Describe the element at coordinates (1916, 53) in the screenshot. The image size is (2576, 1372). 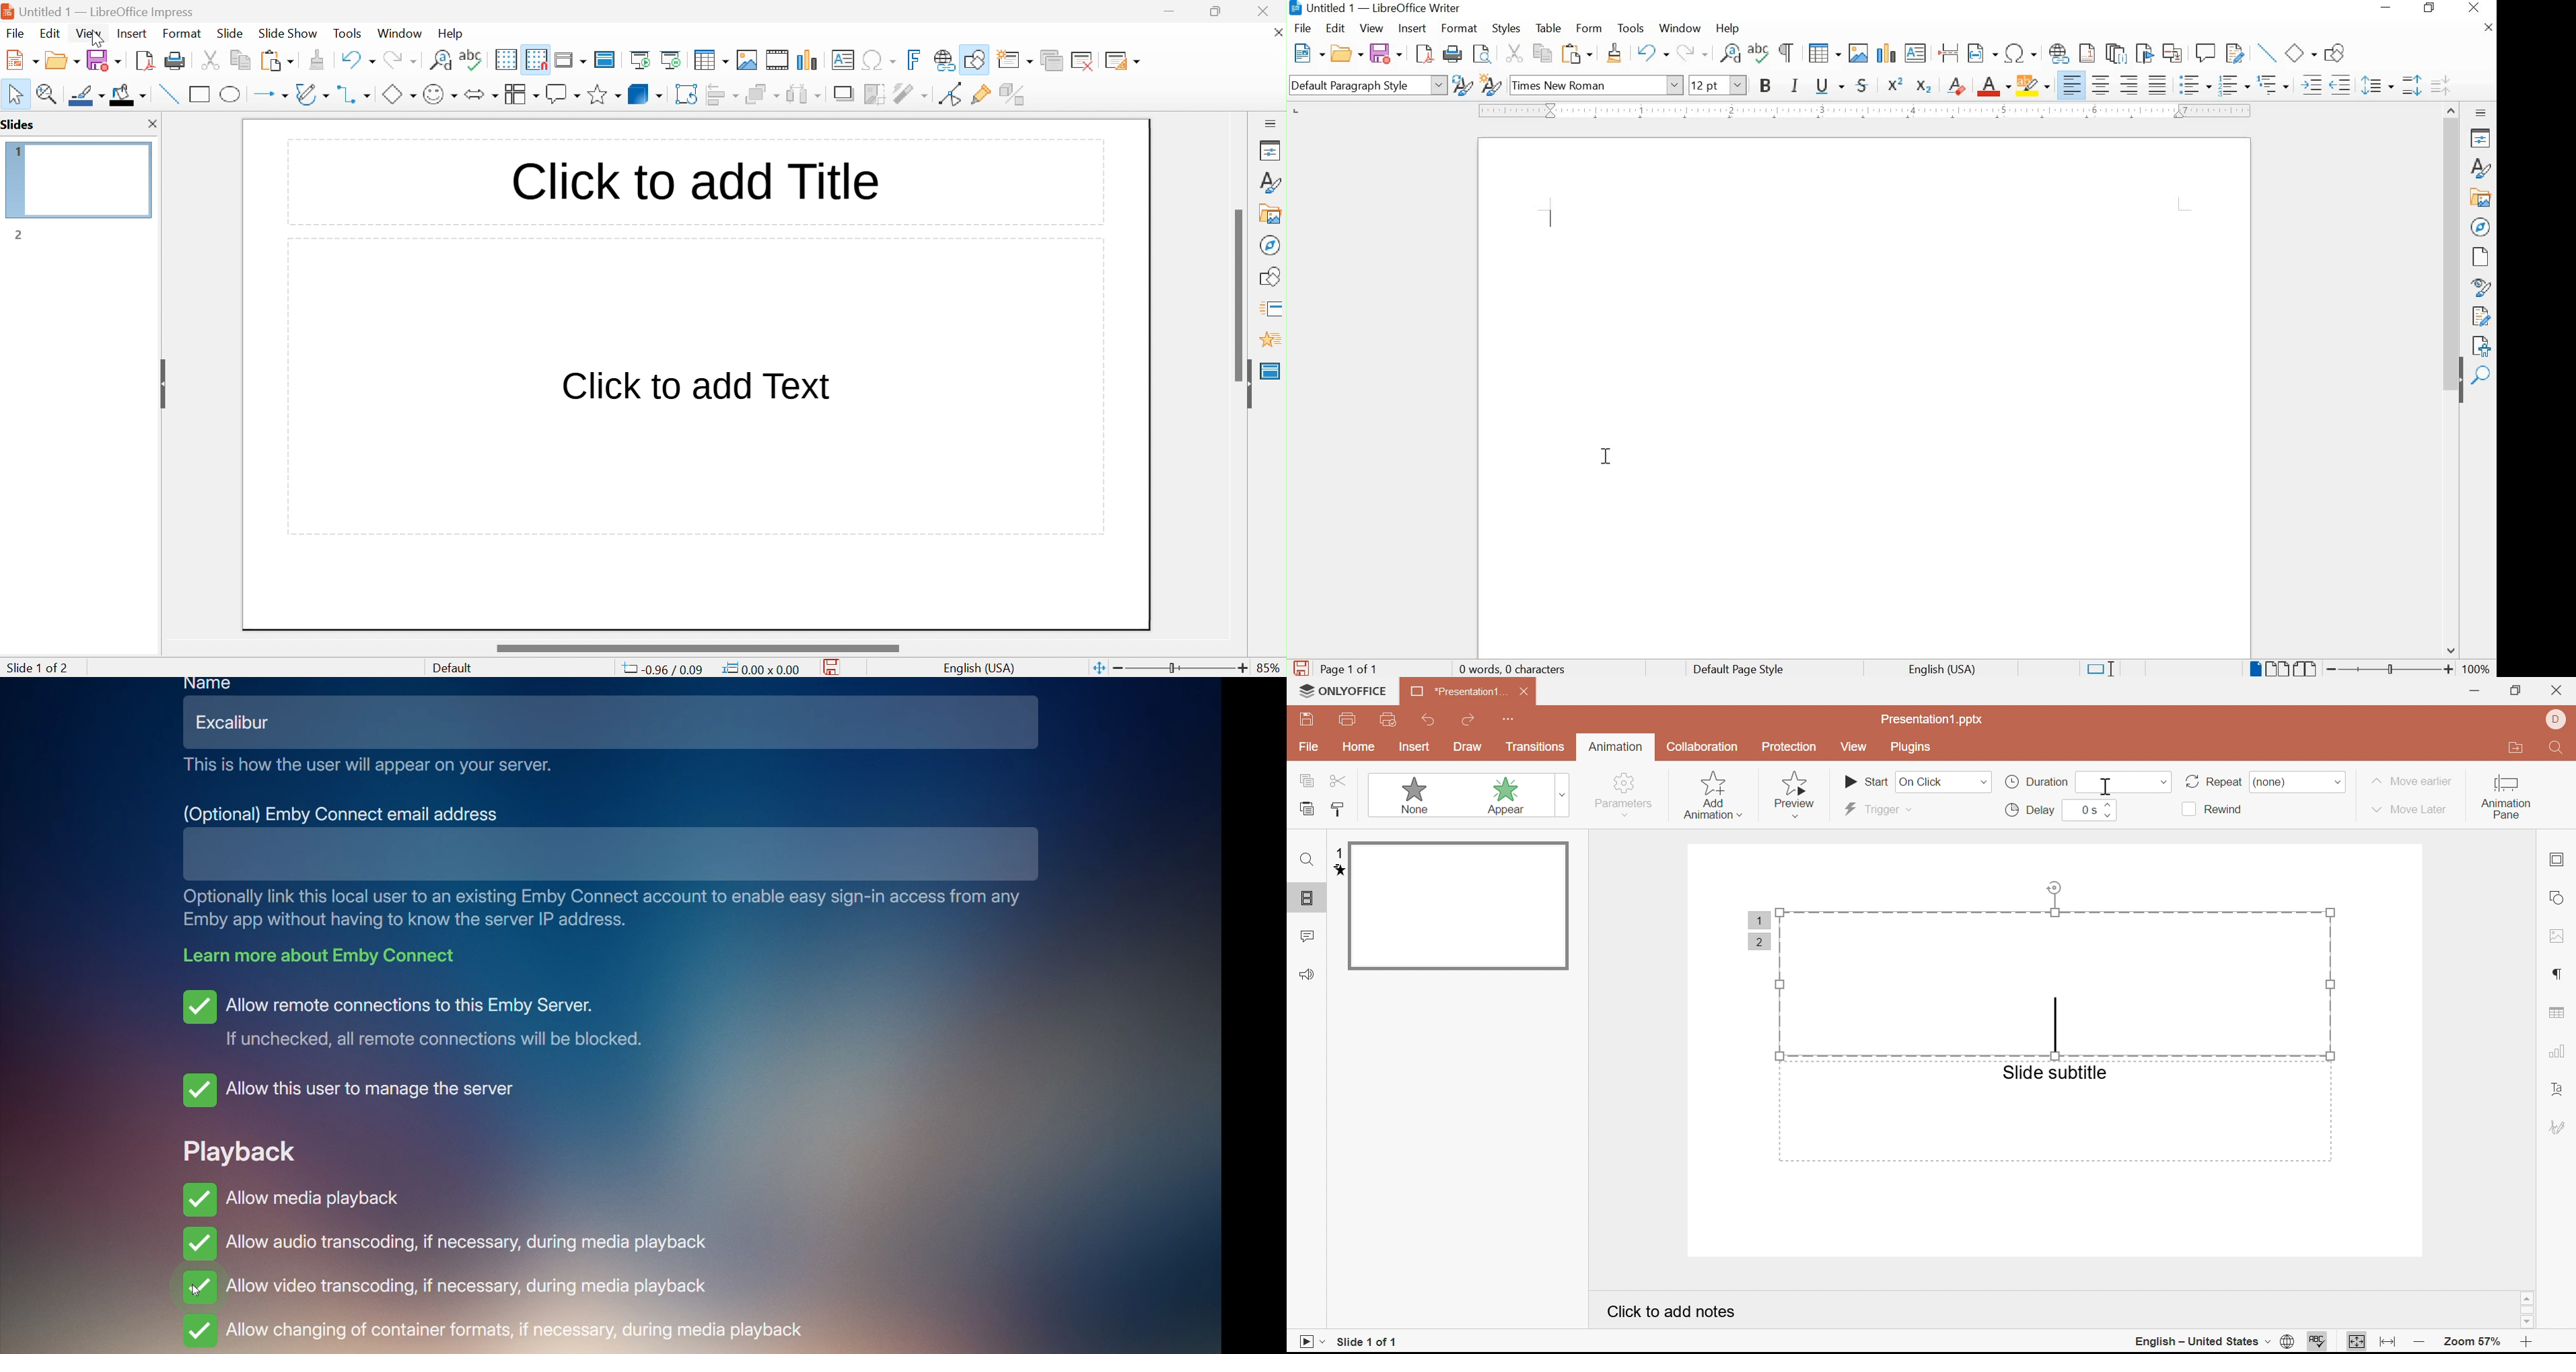
I see `INSERT TEXT BOX` at that location.